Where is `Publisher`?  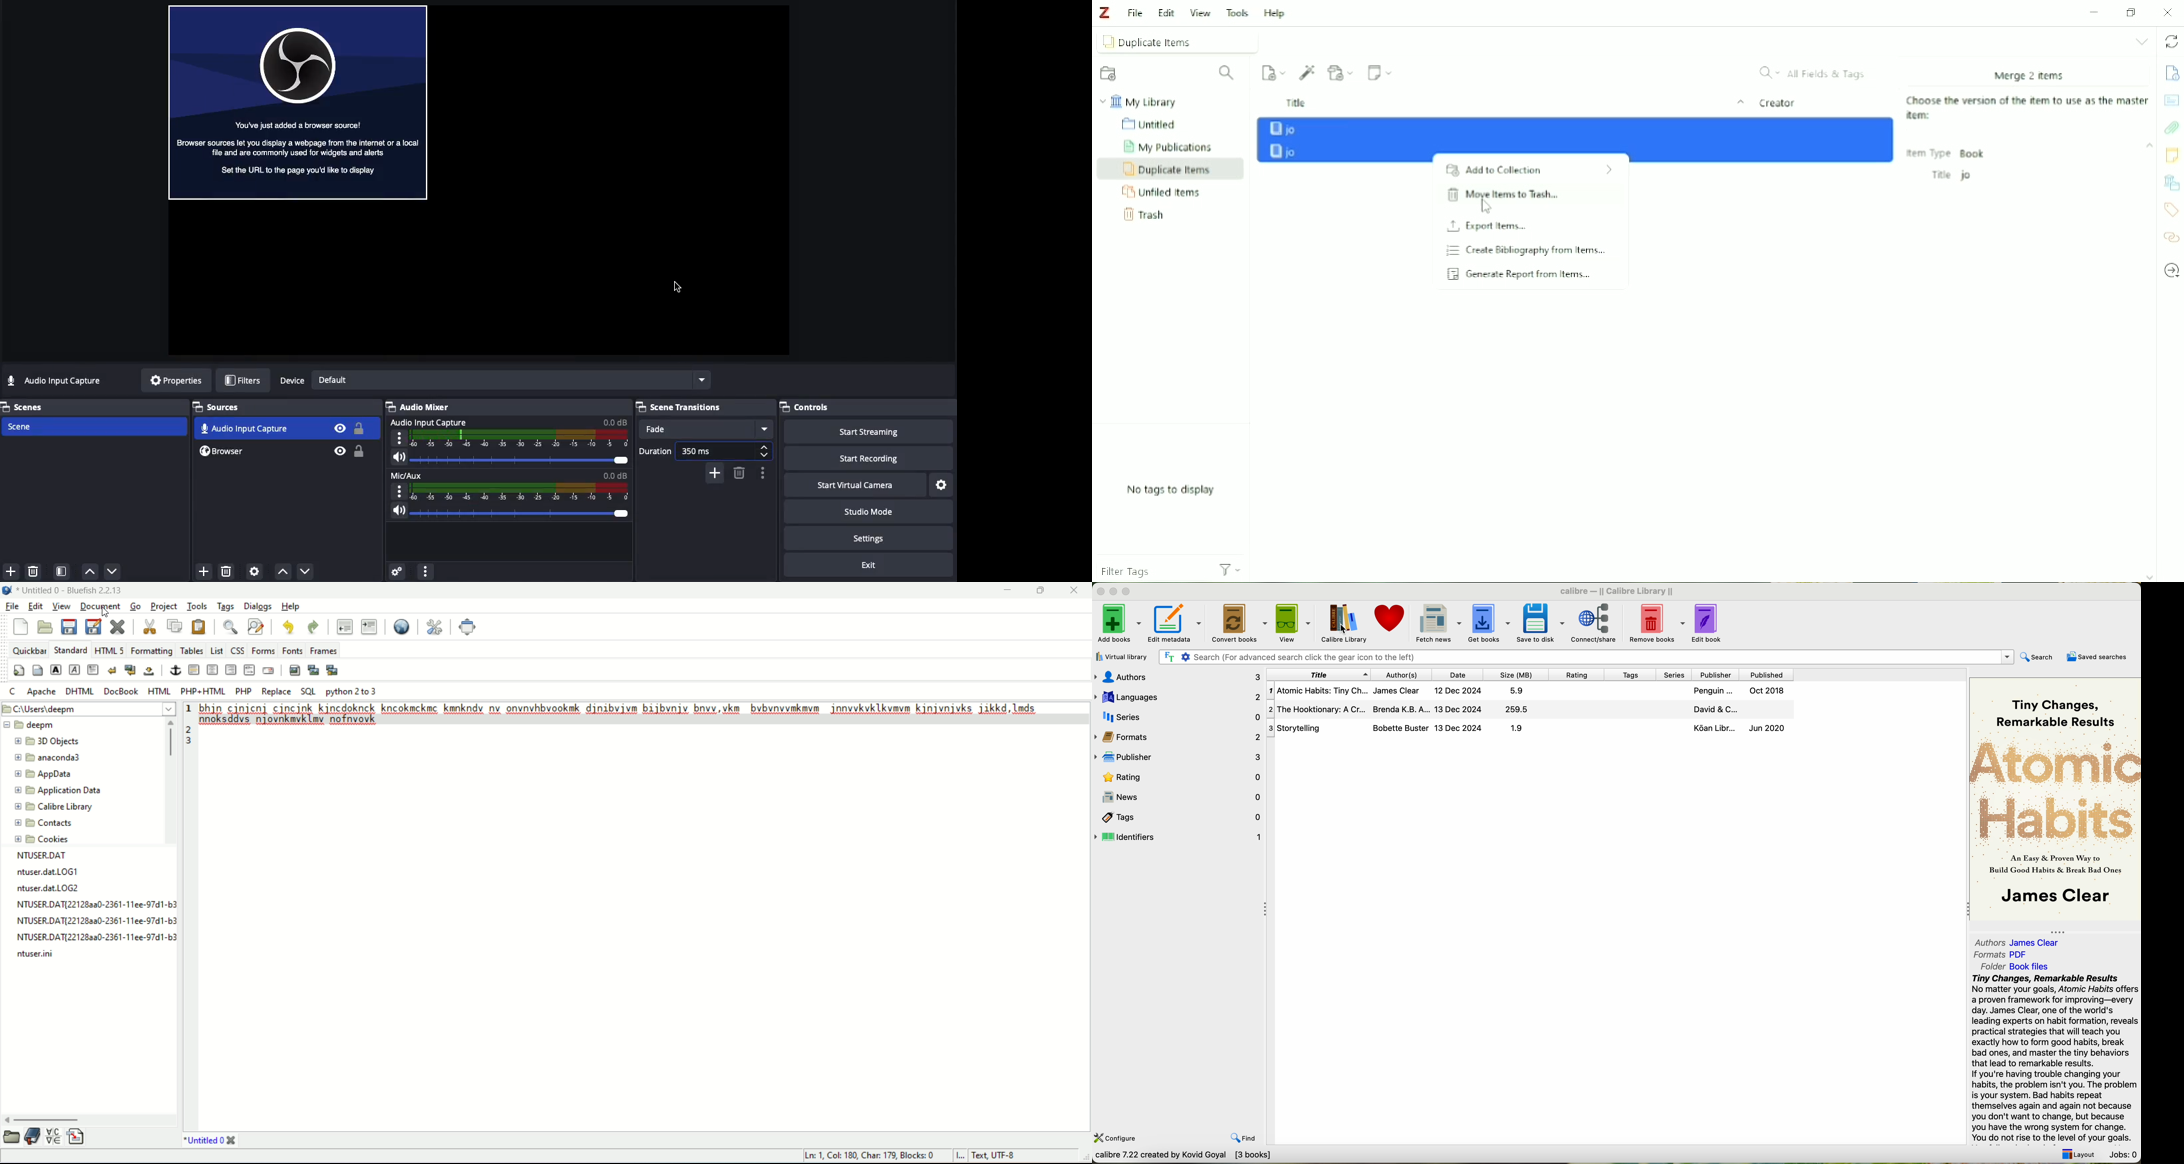 Publisher is located at coordinates (1717, 673).